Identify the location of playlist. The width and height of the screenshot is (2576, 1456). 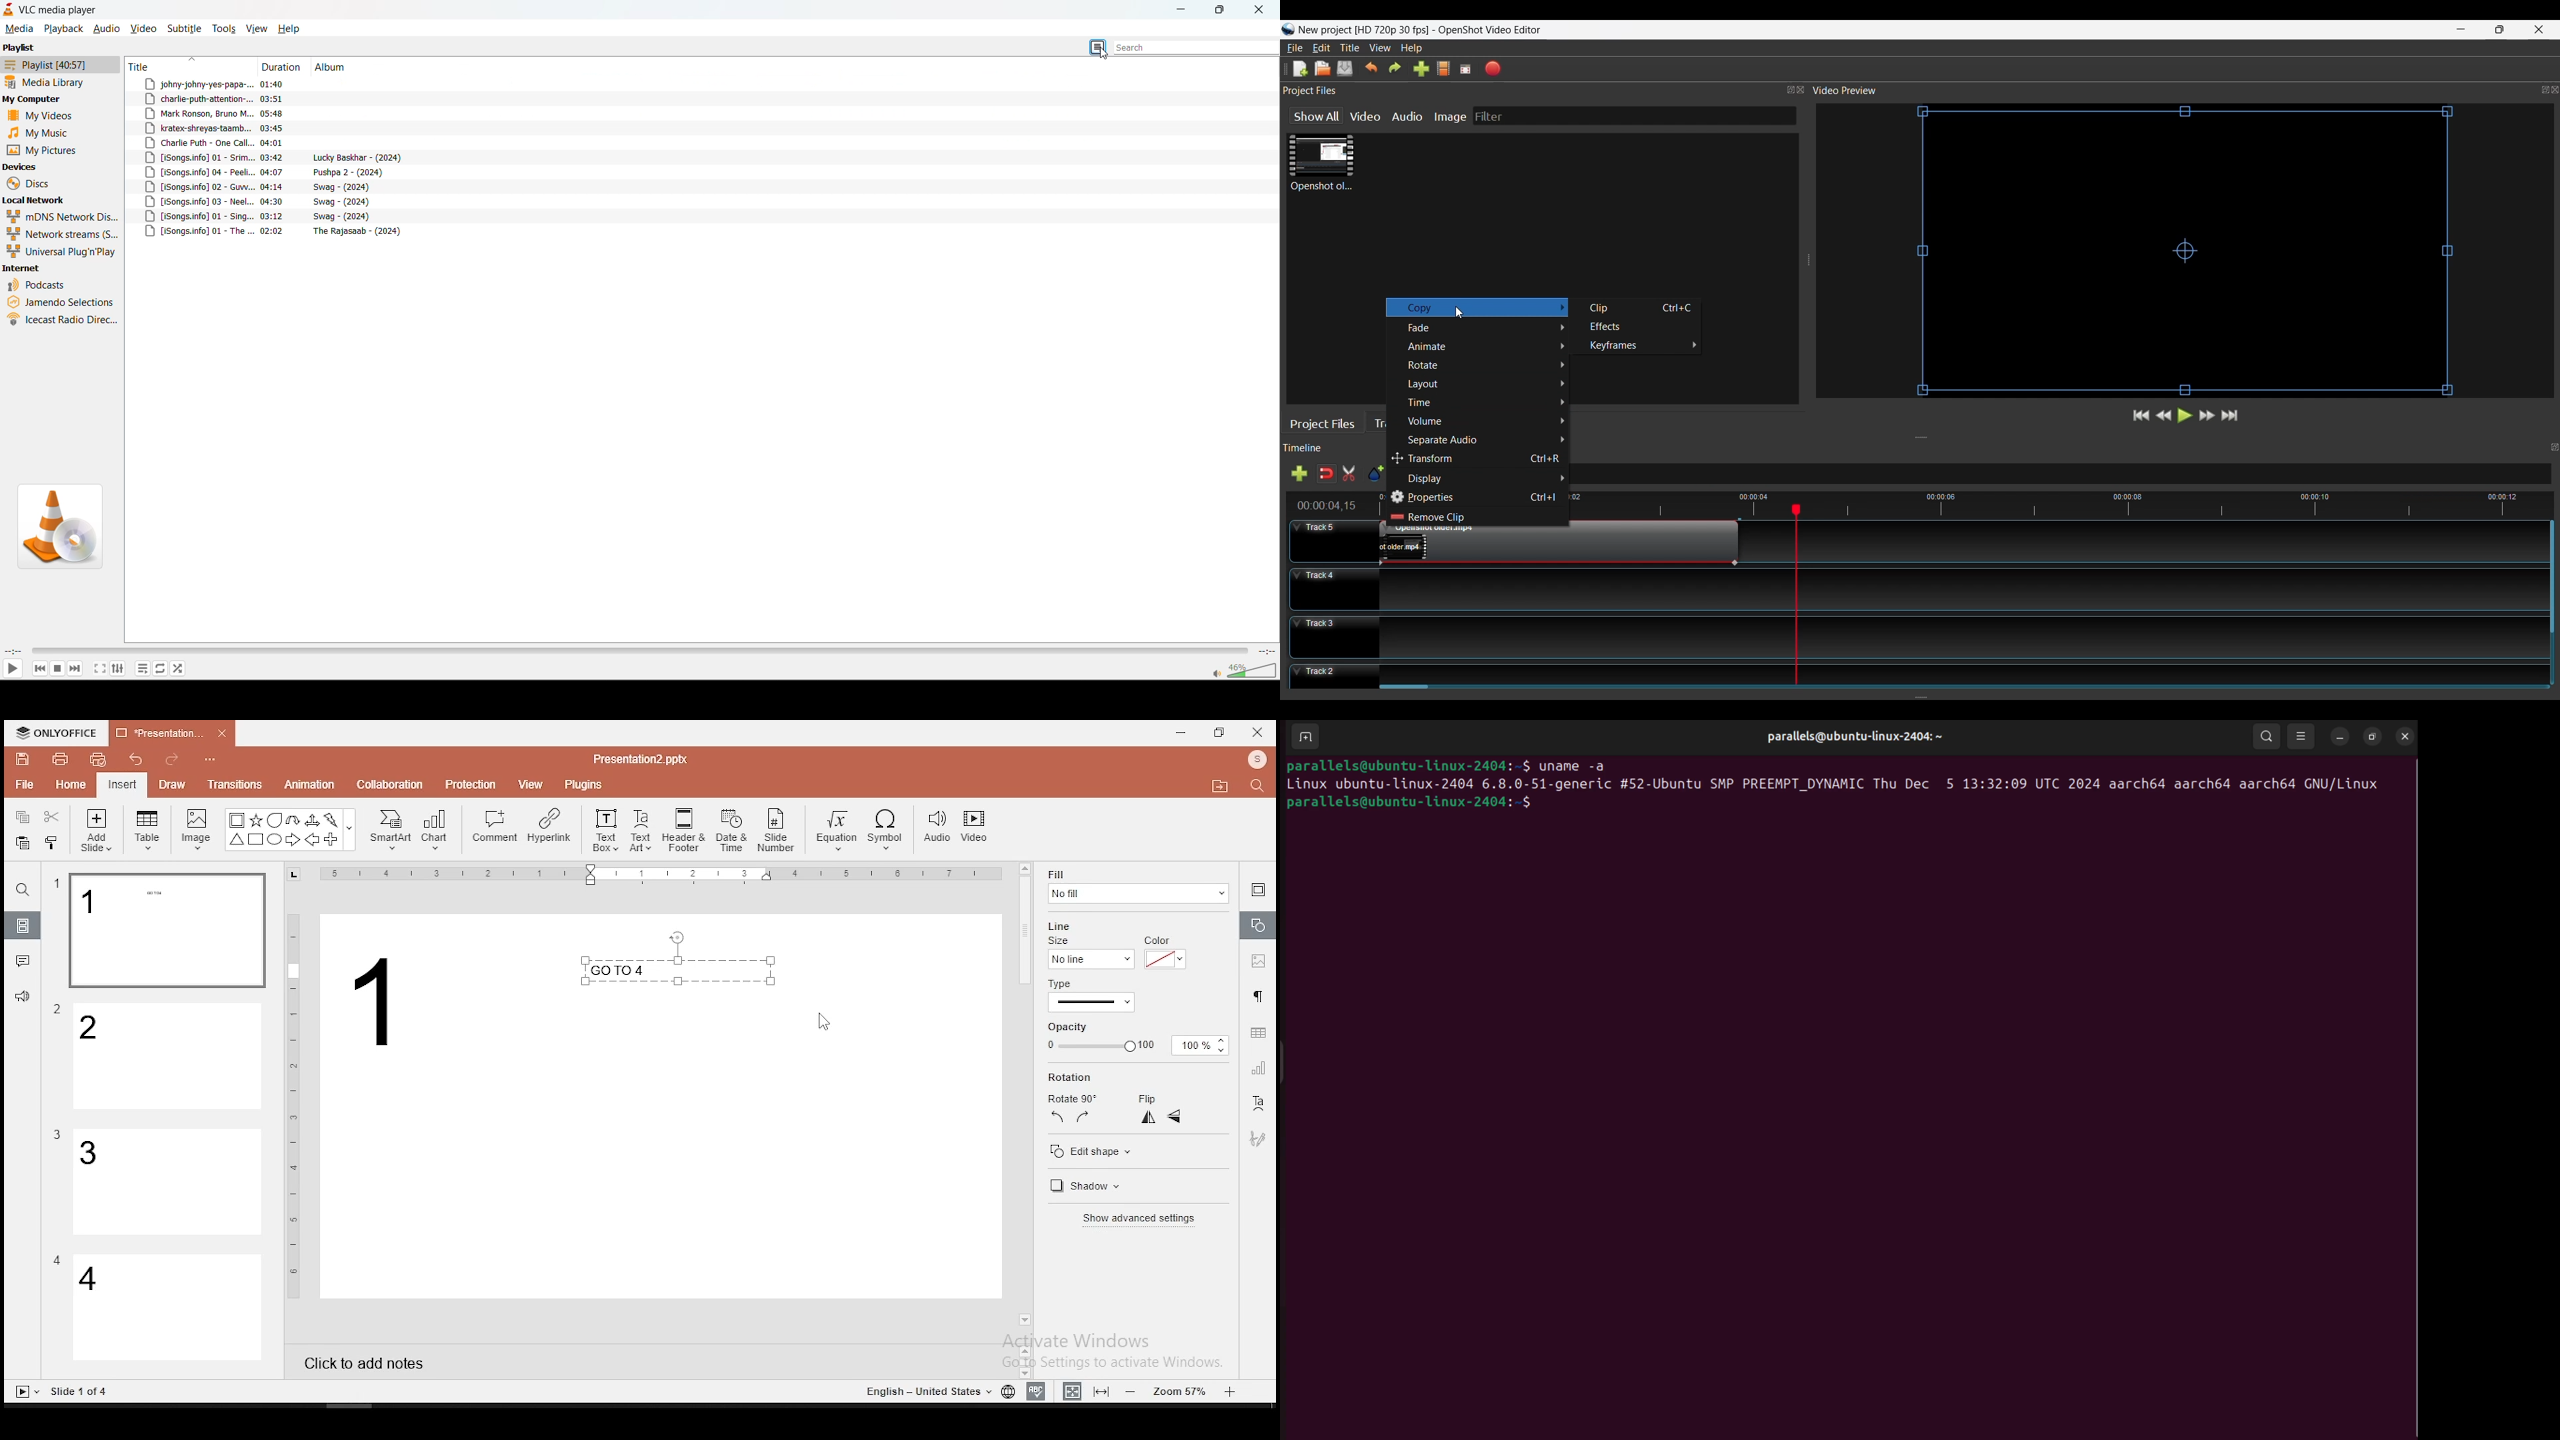
(51, 64).